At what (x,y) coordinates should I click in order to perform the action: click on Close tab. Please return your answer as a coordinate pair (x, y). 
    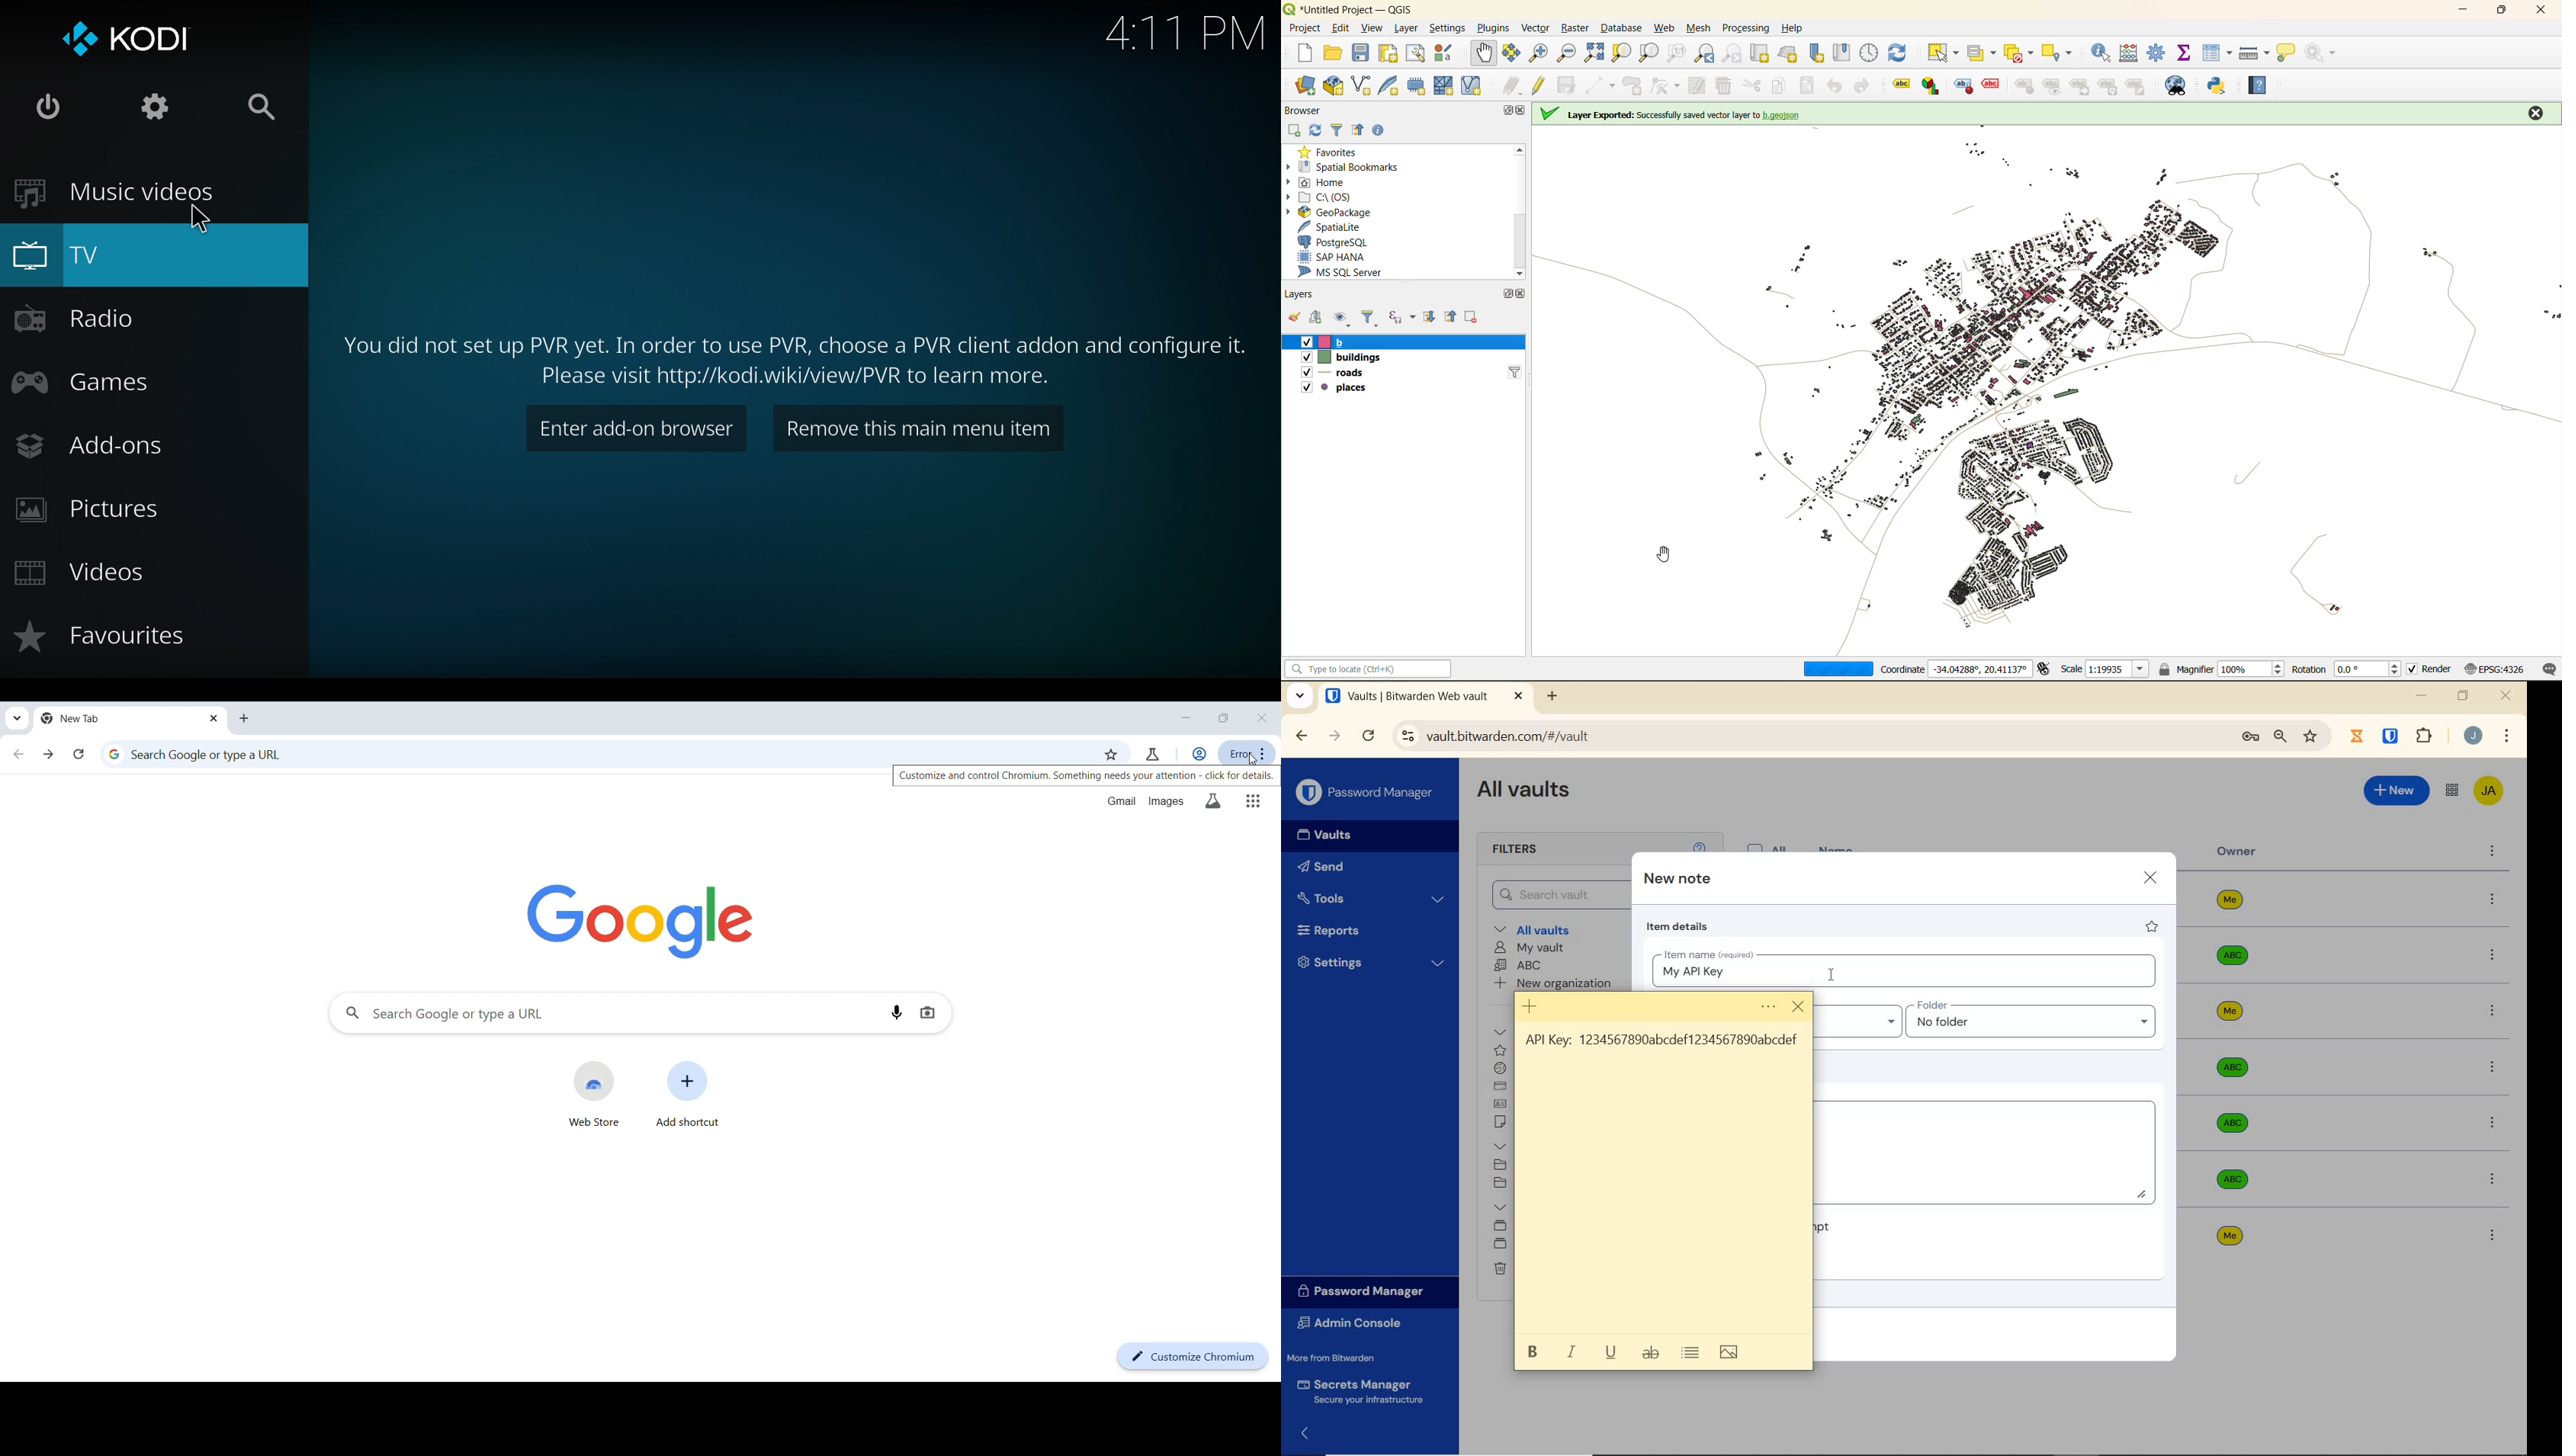
    Looking at the image, I should click on (214, 718).